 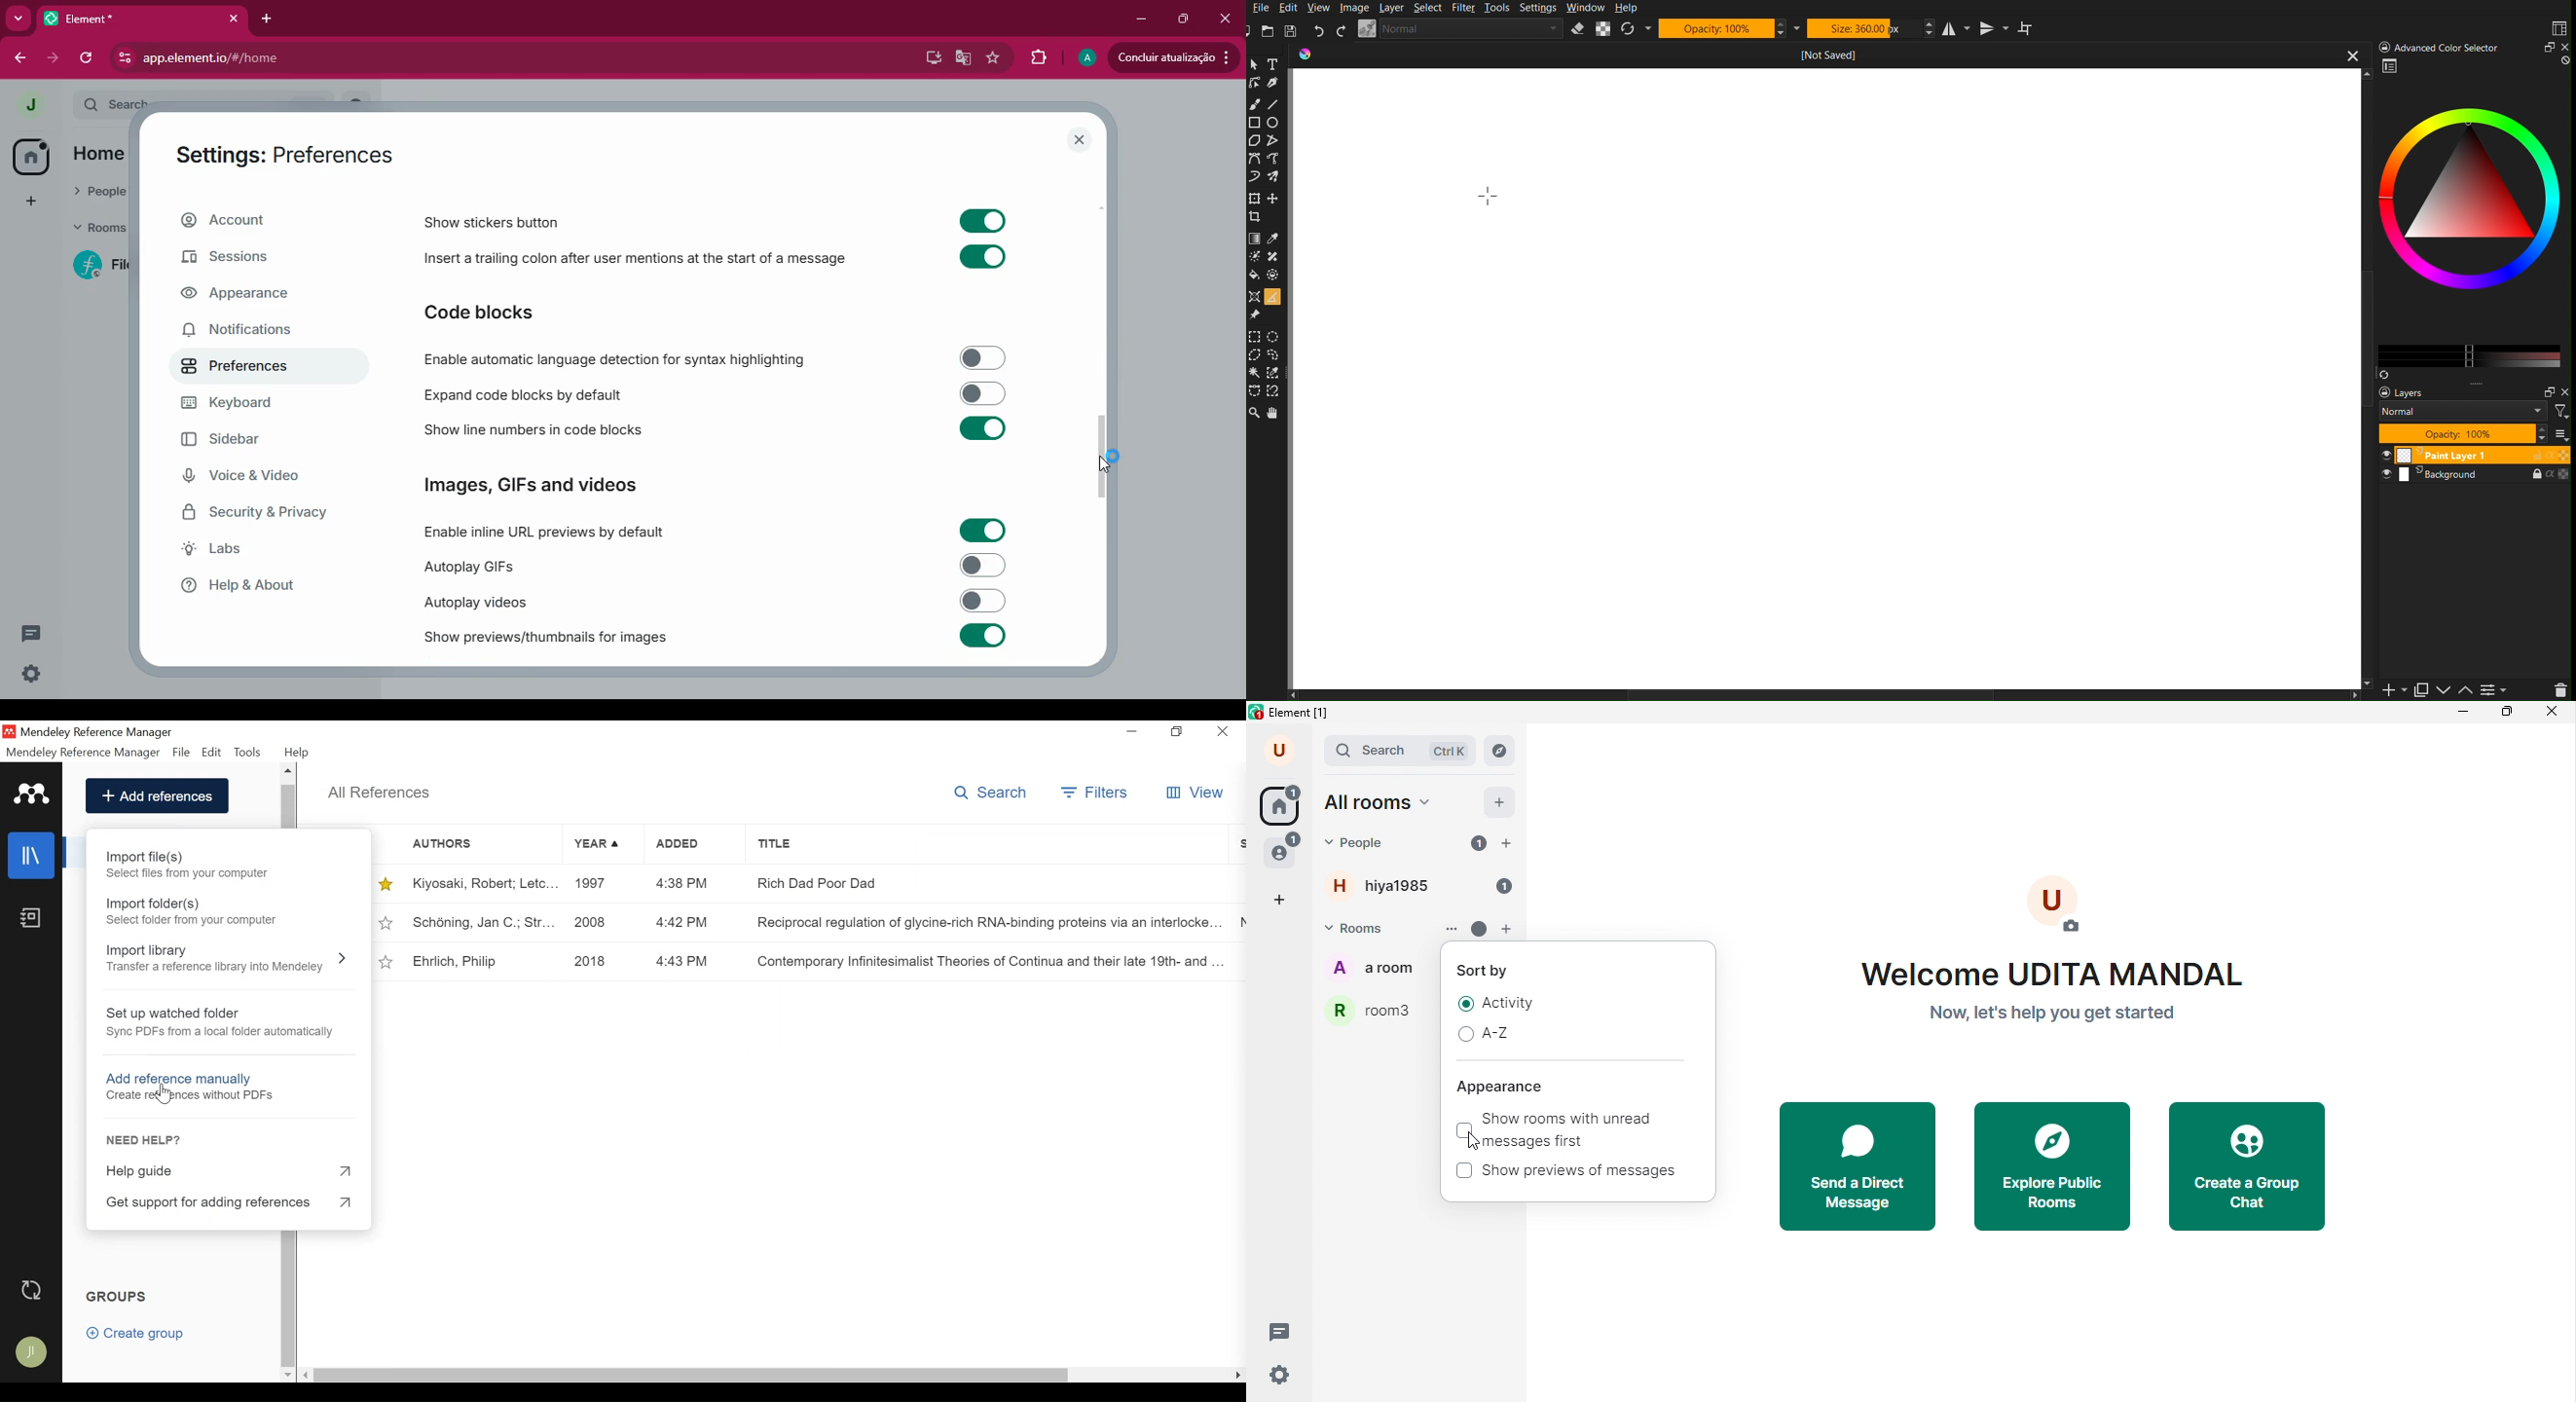 I want to click on profile picture, so click(x=1084, y=58).